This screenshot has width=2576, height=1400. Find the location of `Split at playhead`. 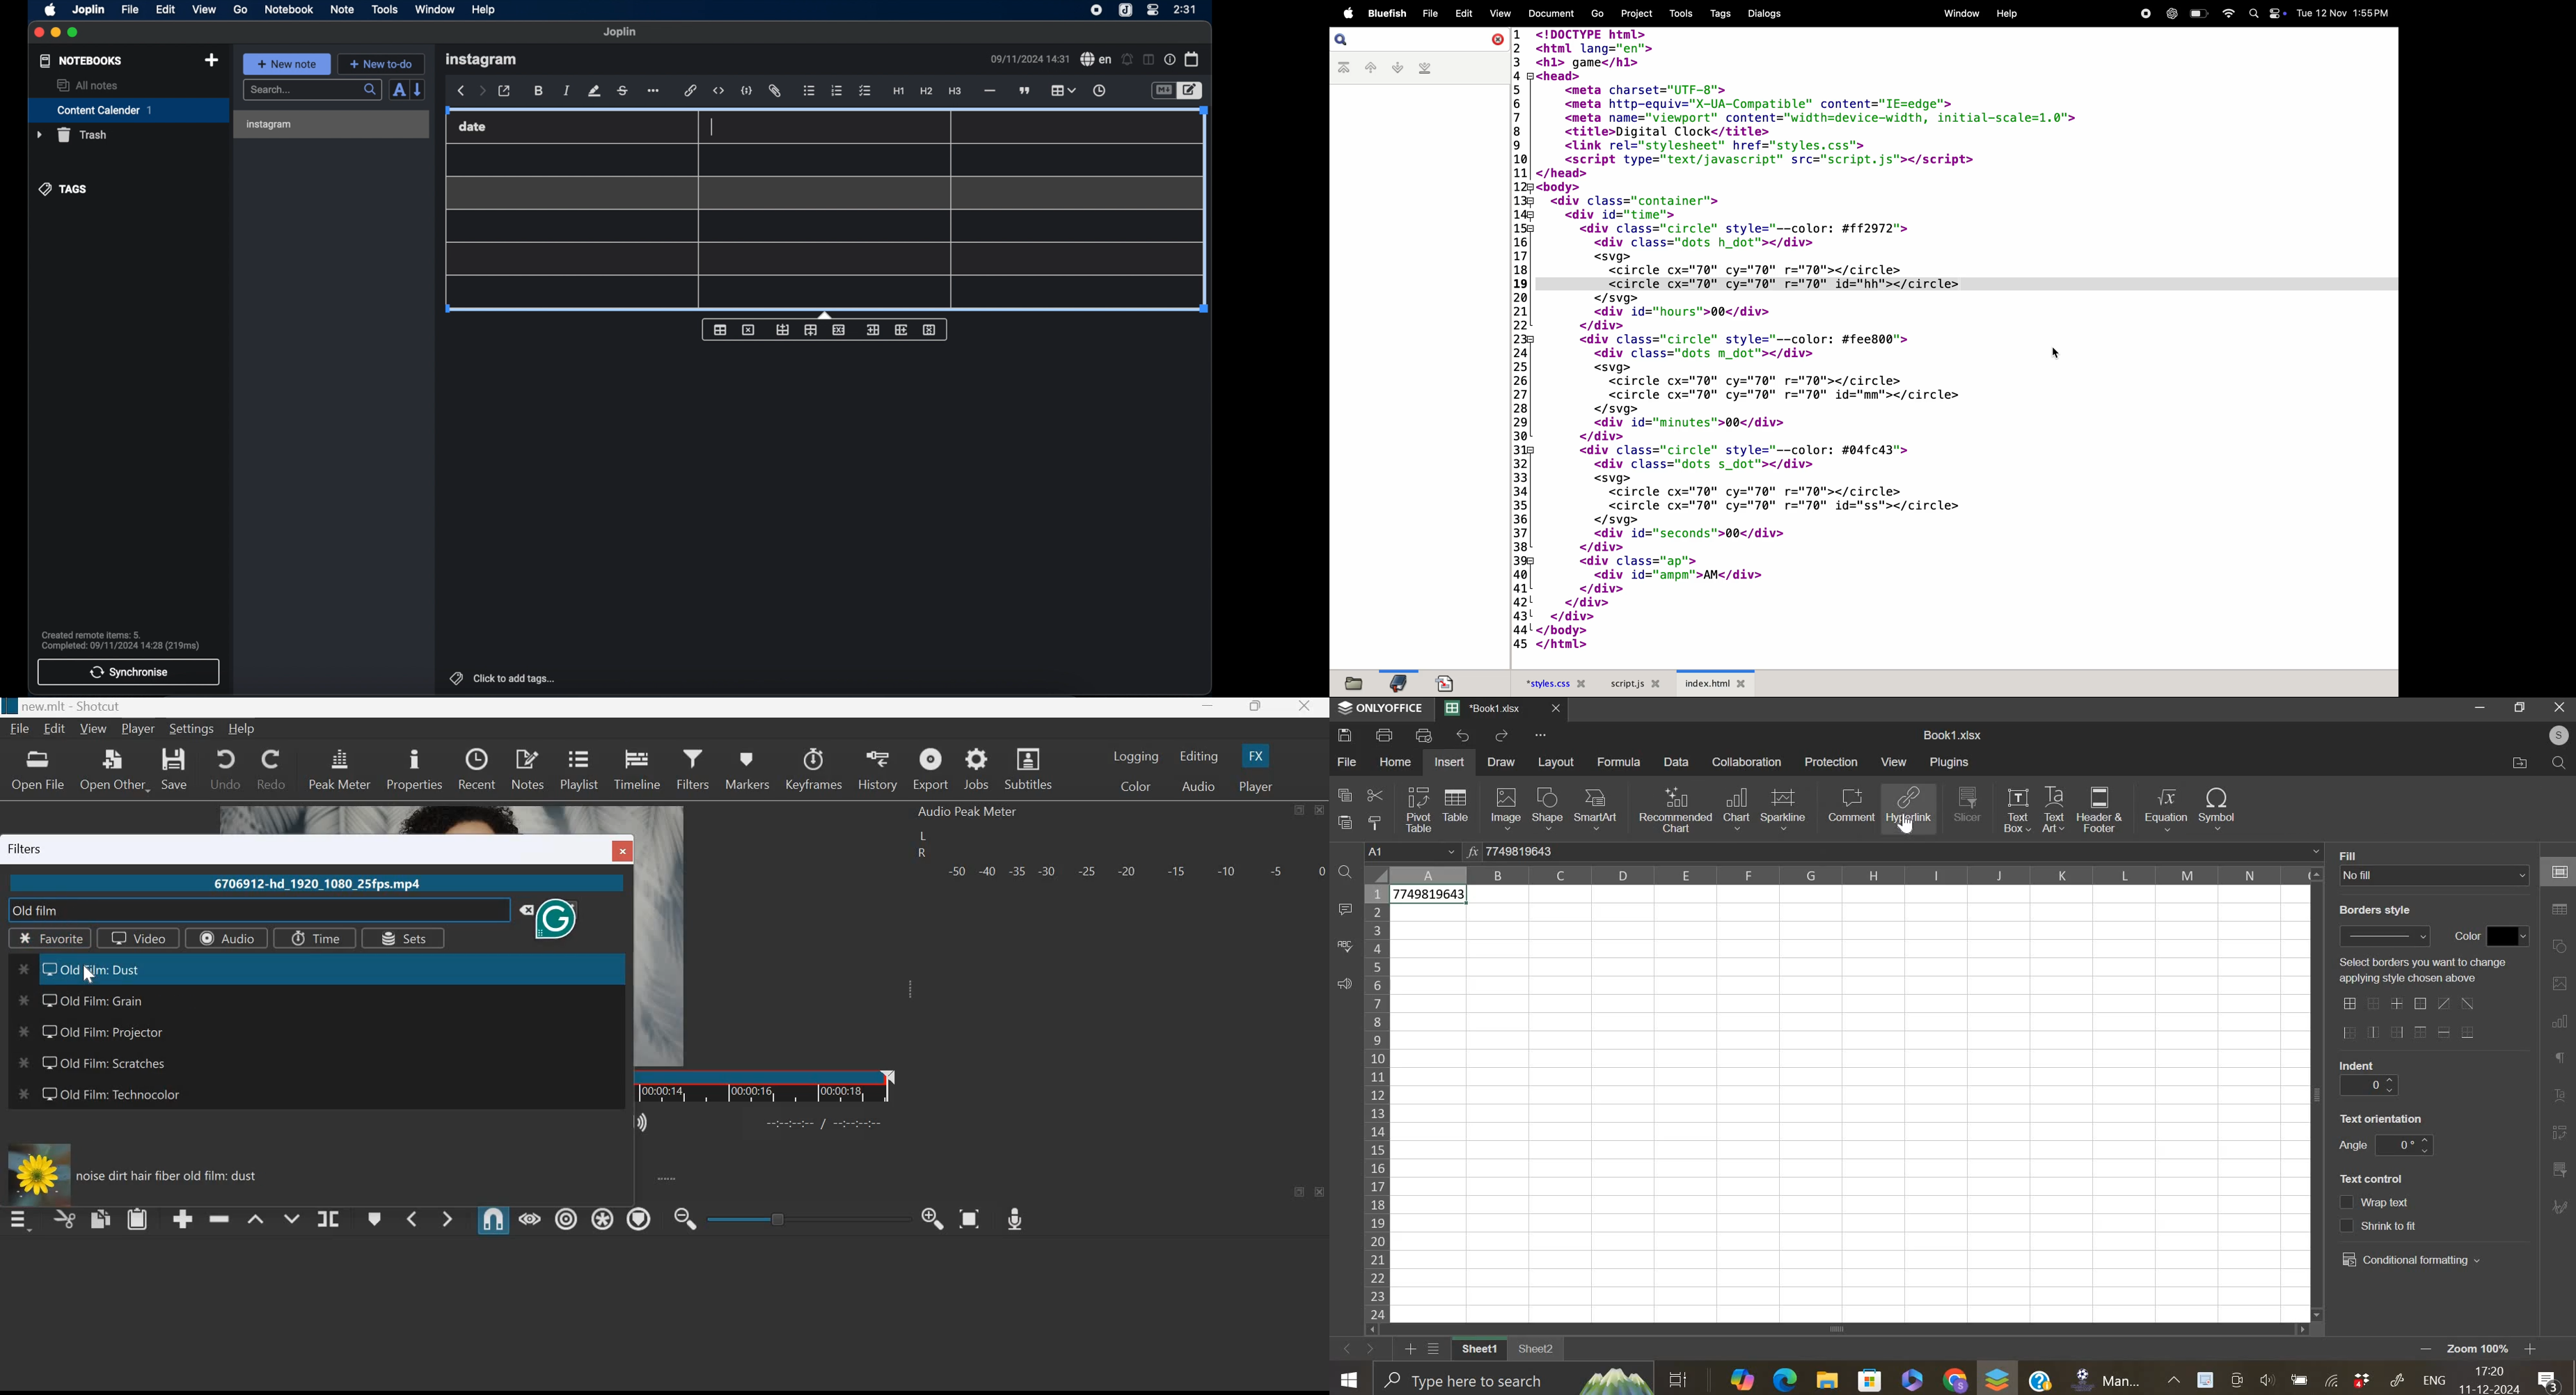

Split at playhead is located at coordinates (328, 1220).